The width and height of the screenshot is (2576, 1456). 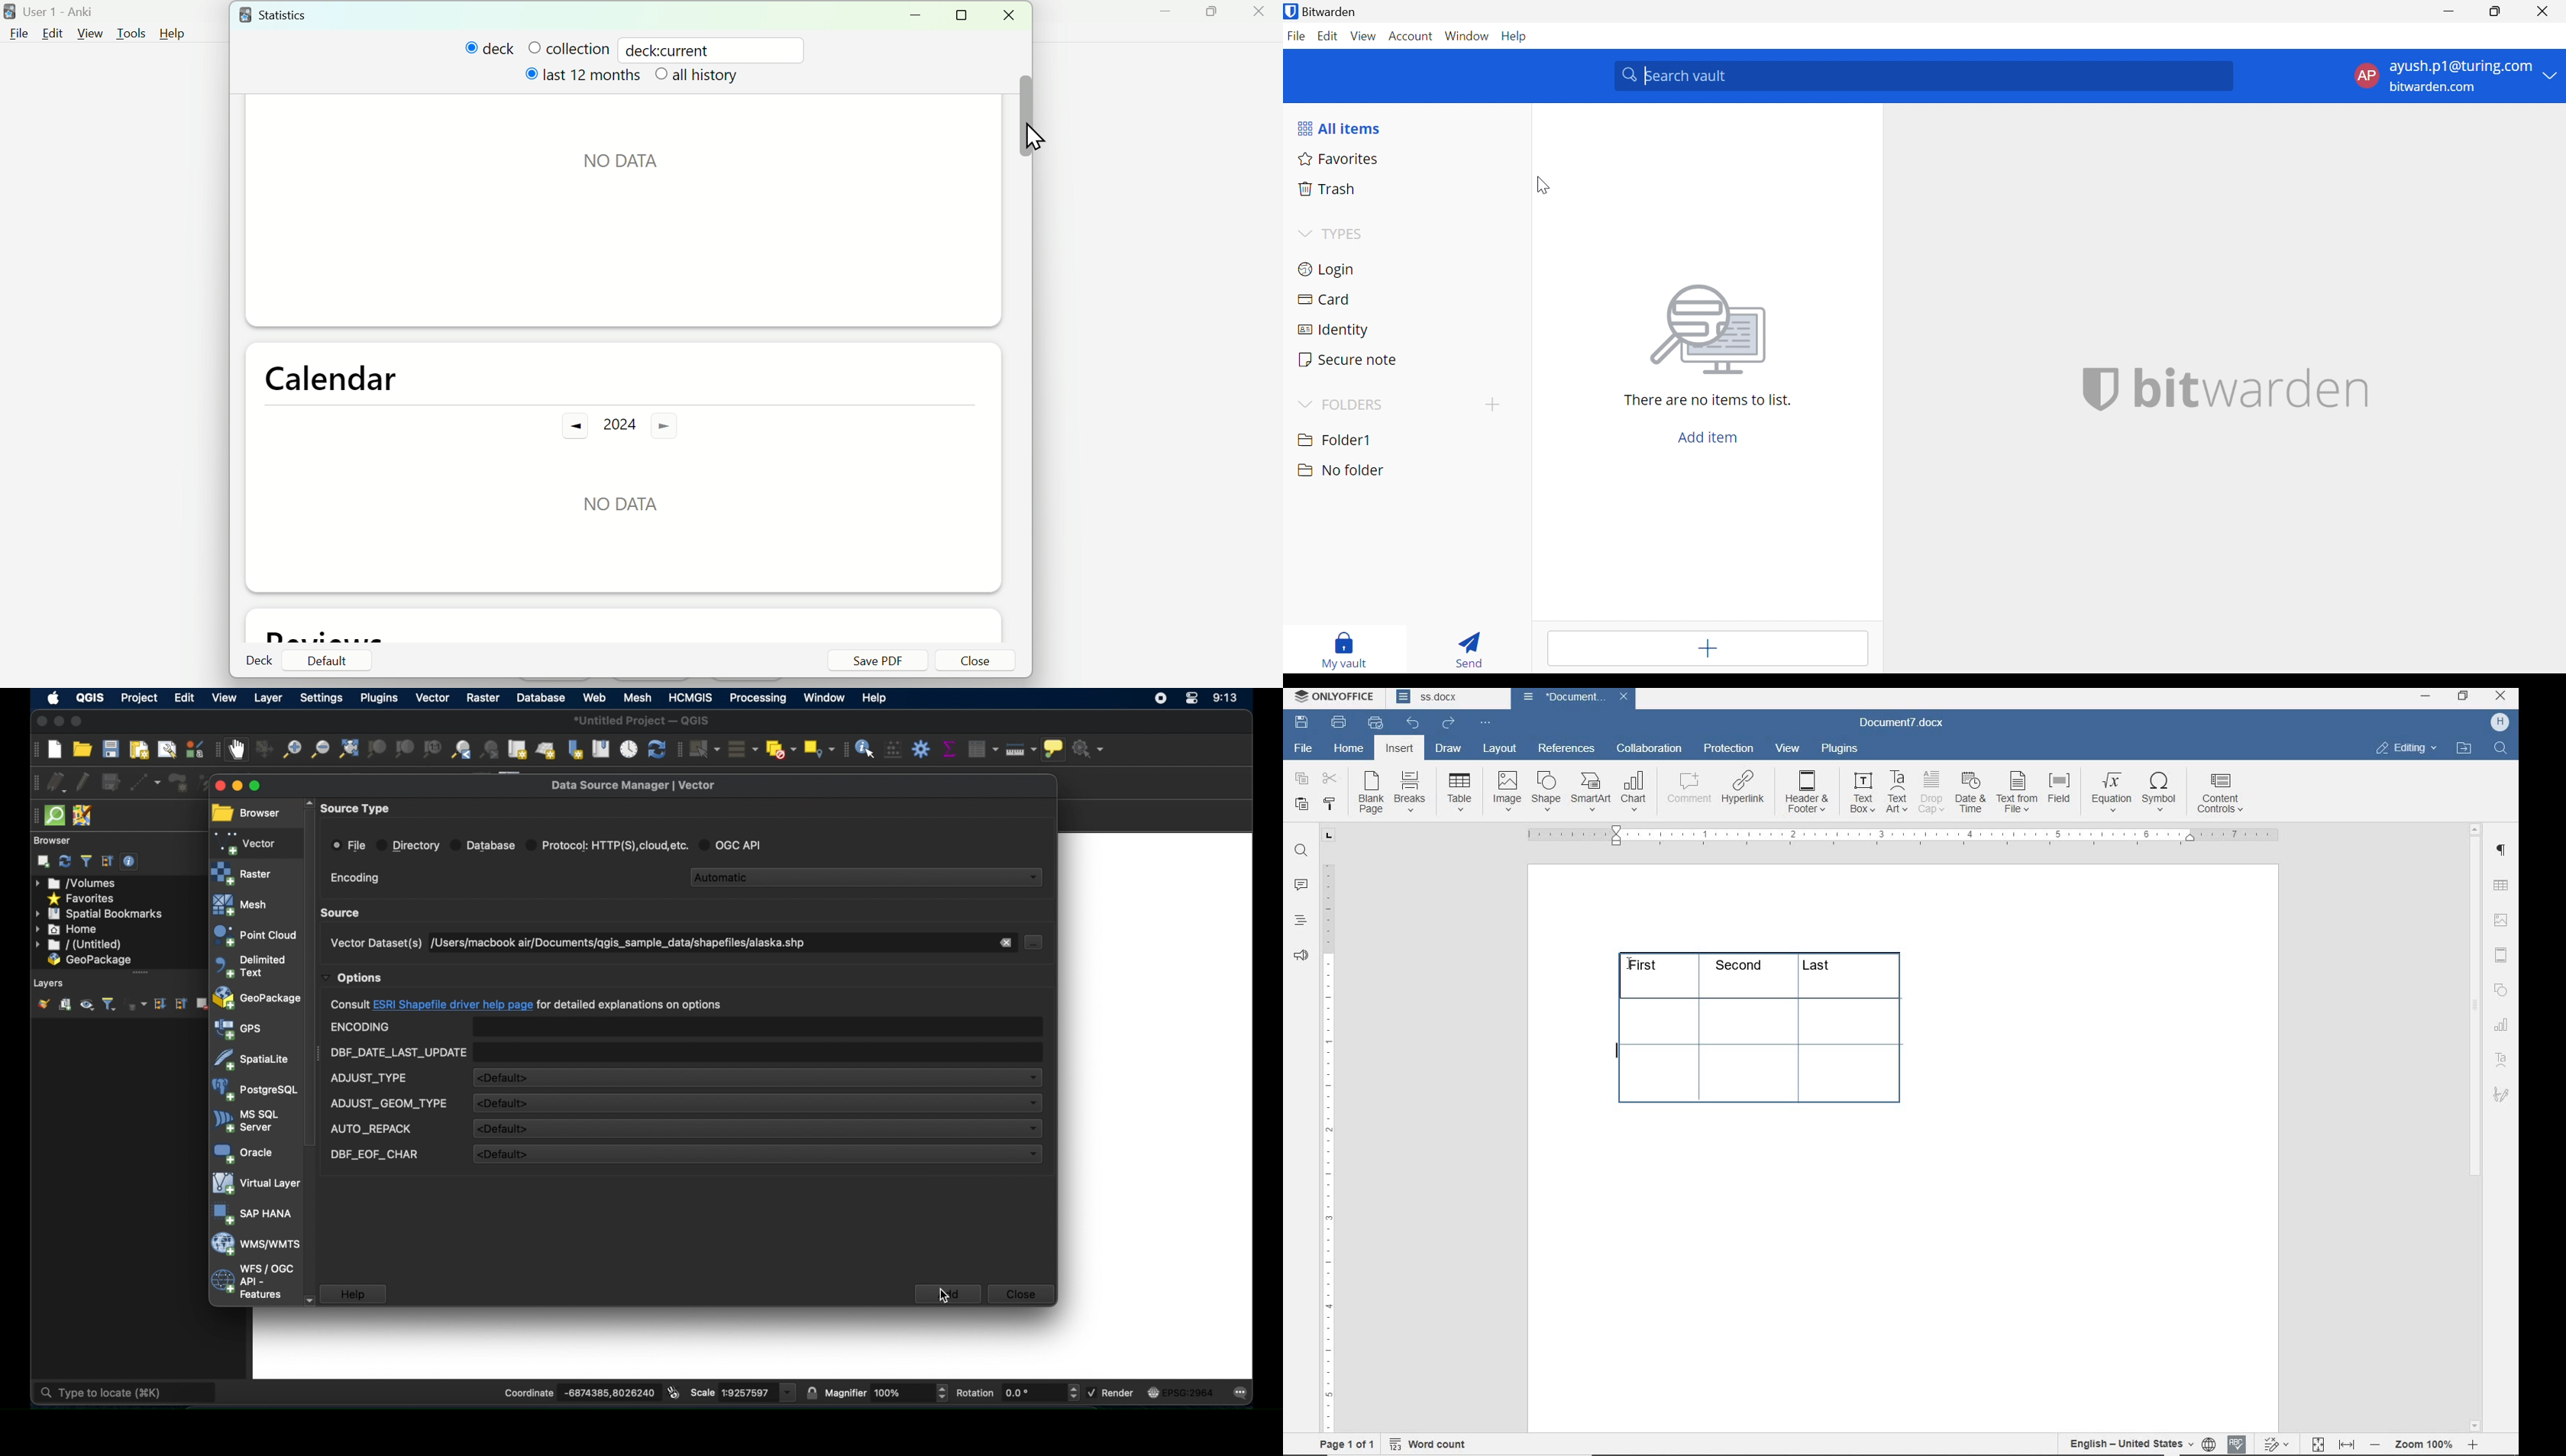 What do you see at coordinates (2544, 11) in the screenshot?
I see `Close` at bounding box center [2544, 11].